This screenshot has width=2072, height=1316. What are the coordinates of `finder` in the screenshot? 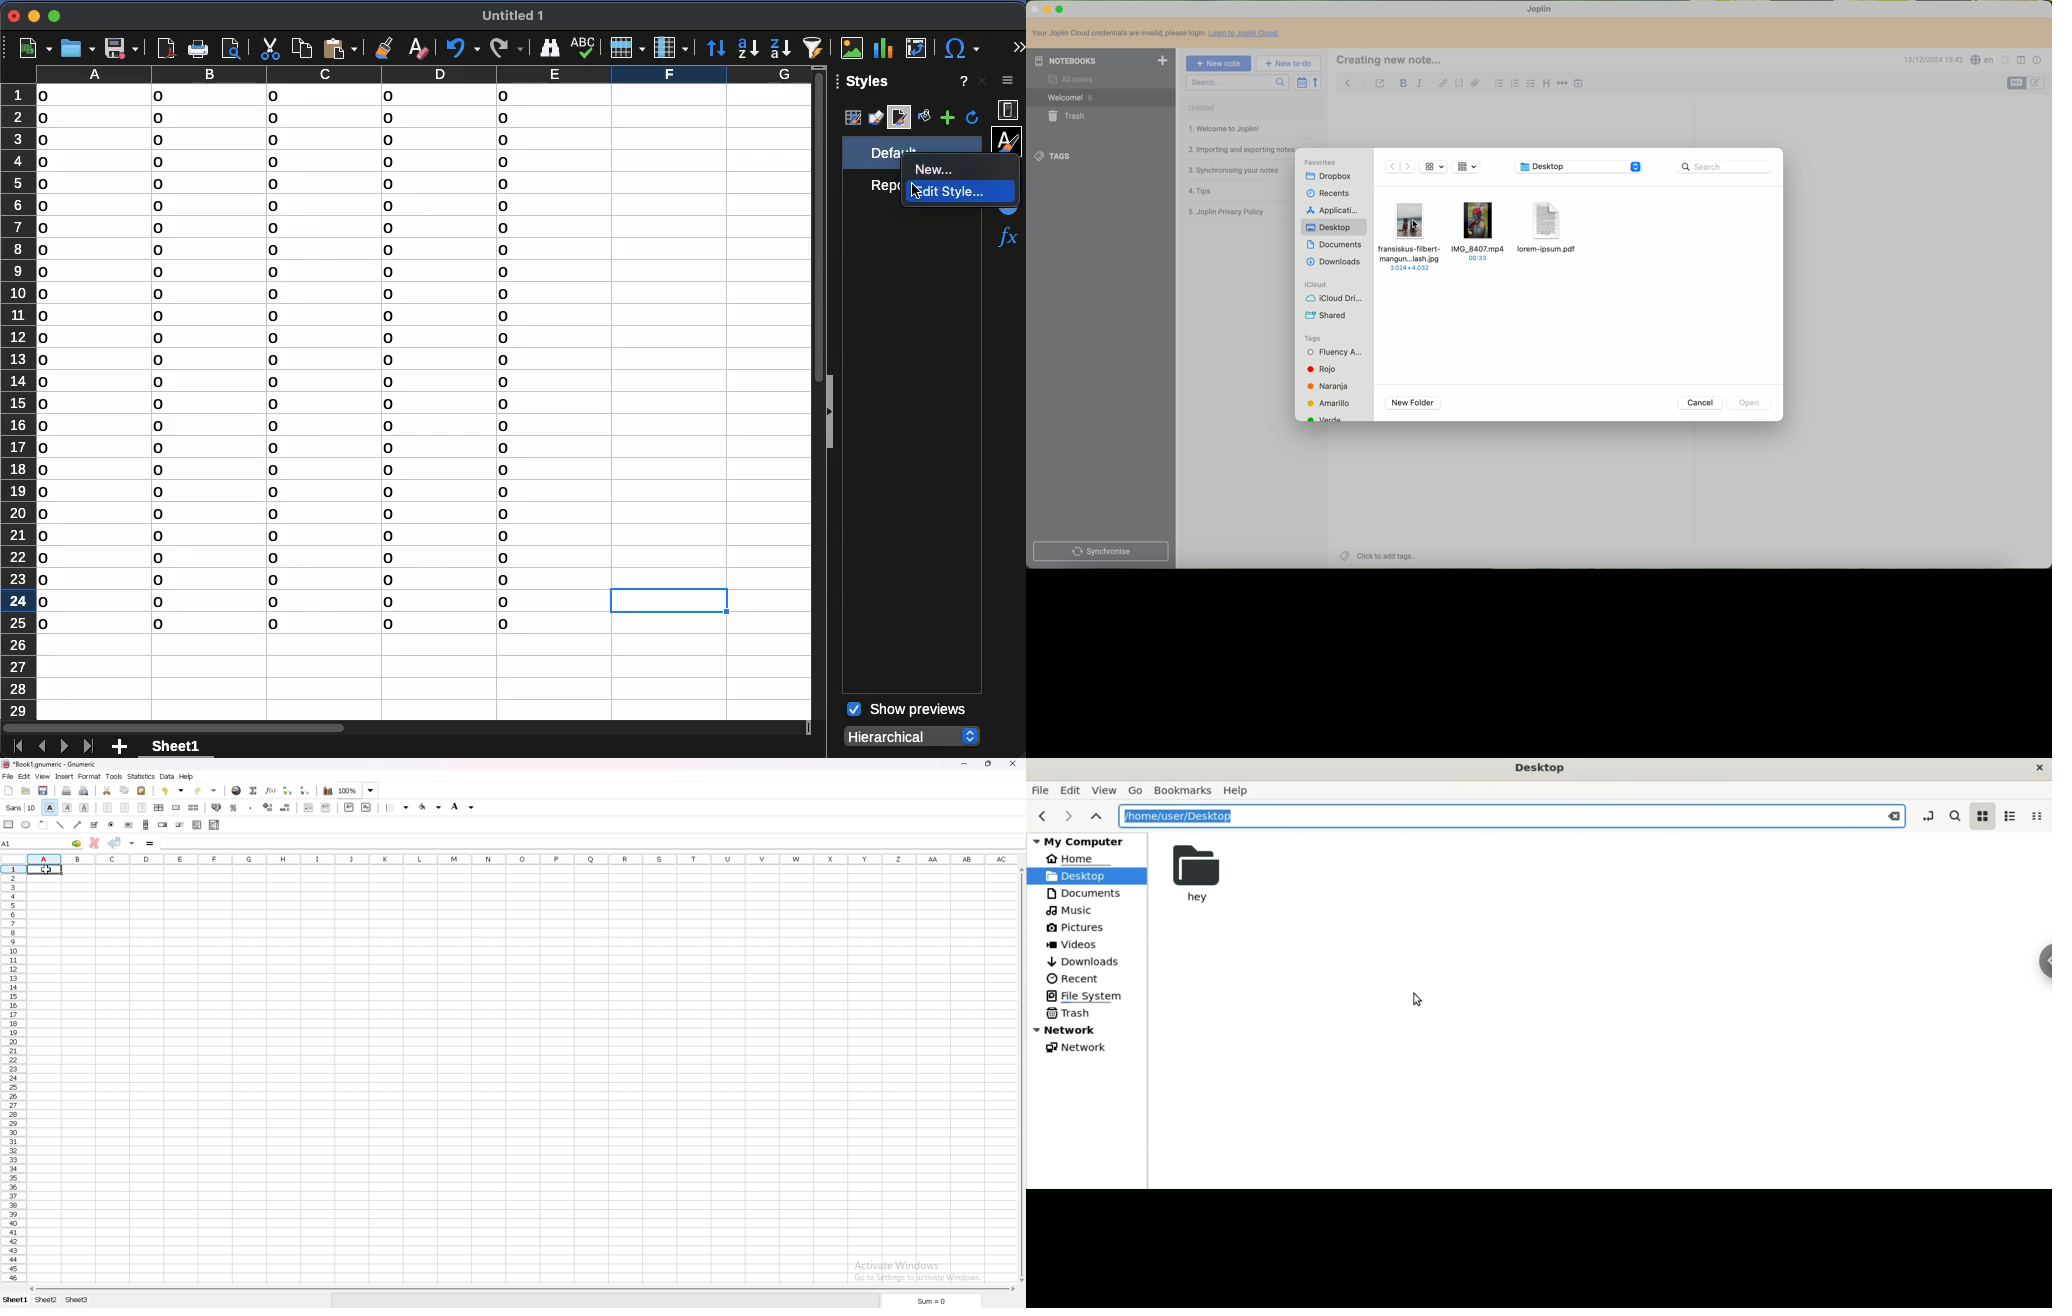 It's located at (550, 47).